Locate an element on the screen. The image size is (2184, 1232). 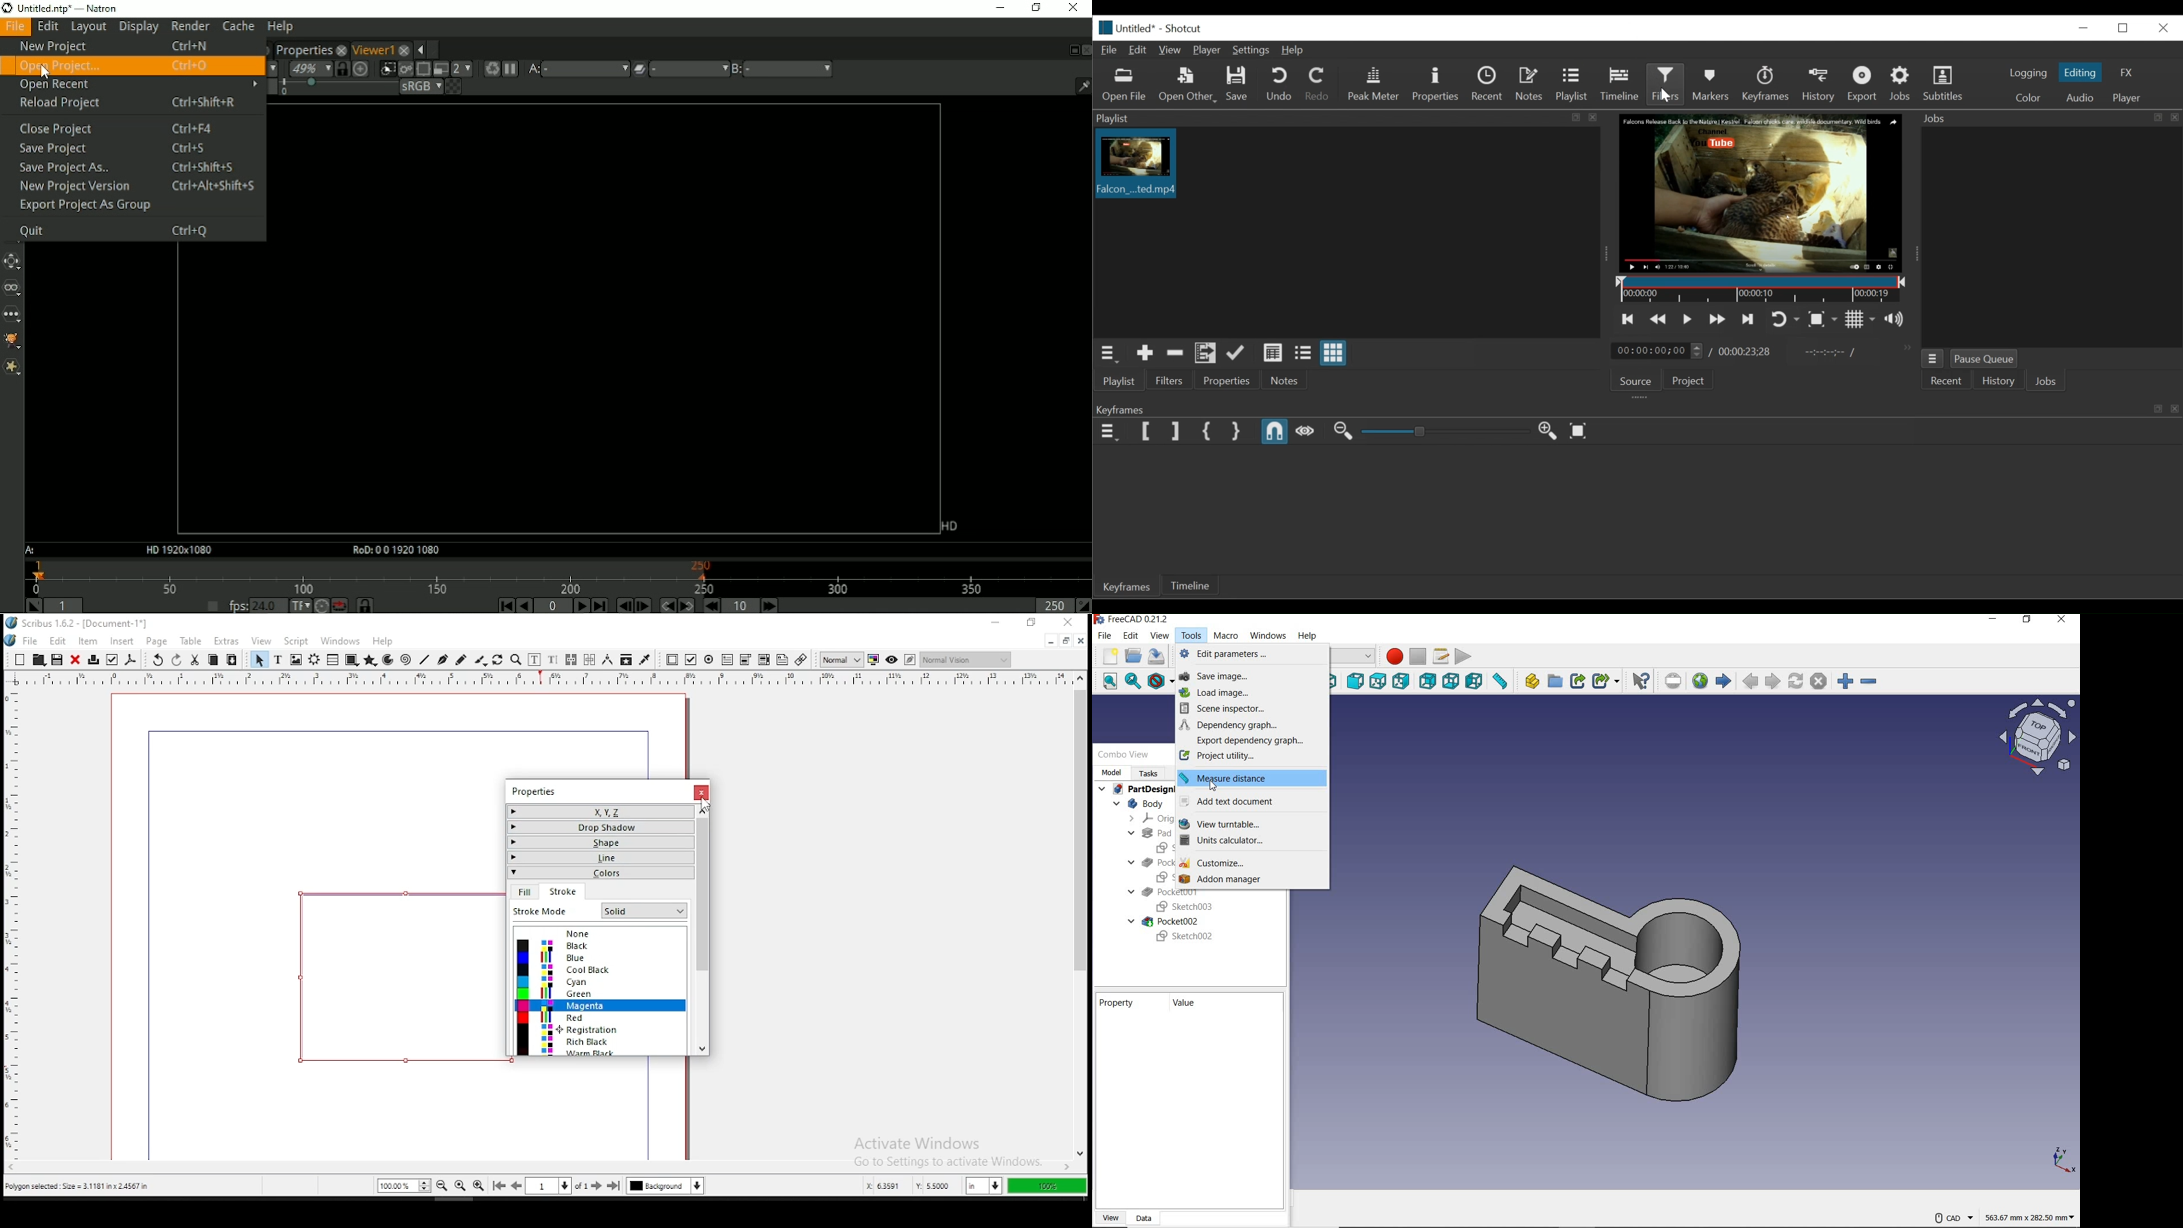
Save is located at coordinates (1237, 84).